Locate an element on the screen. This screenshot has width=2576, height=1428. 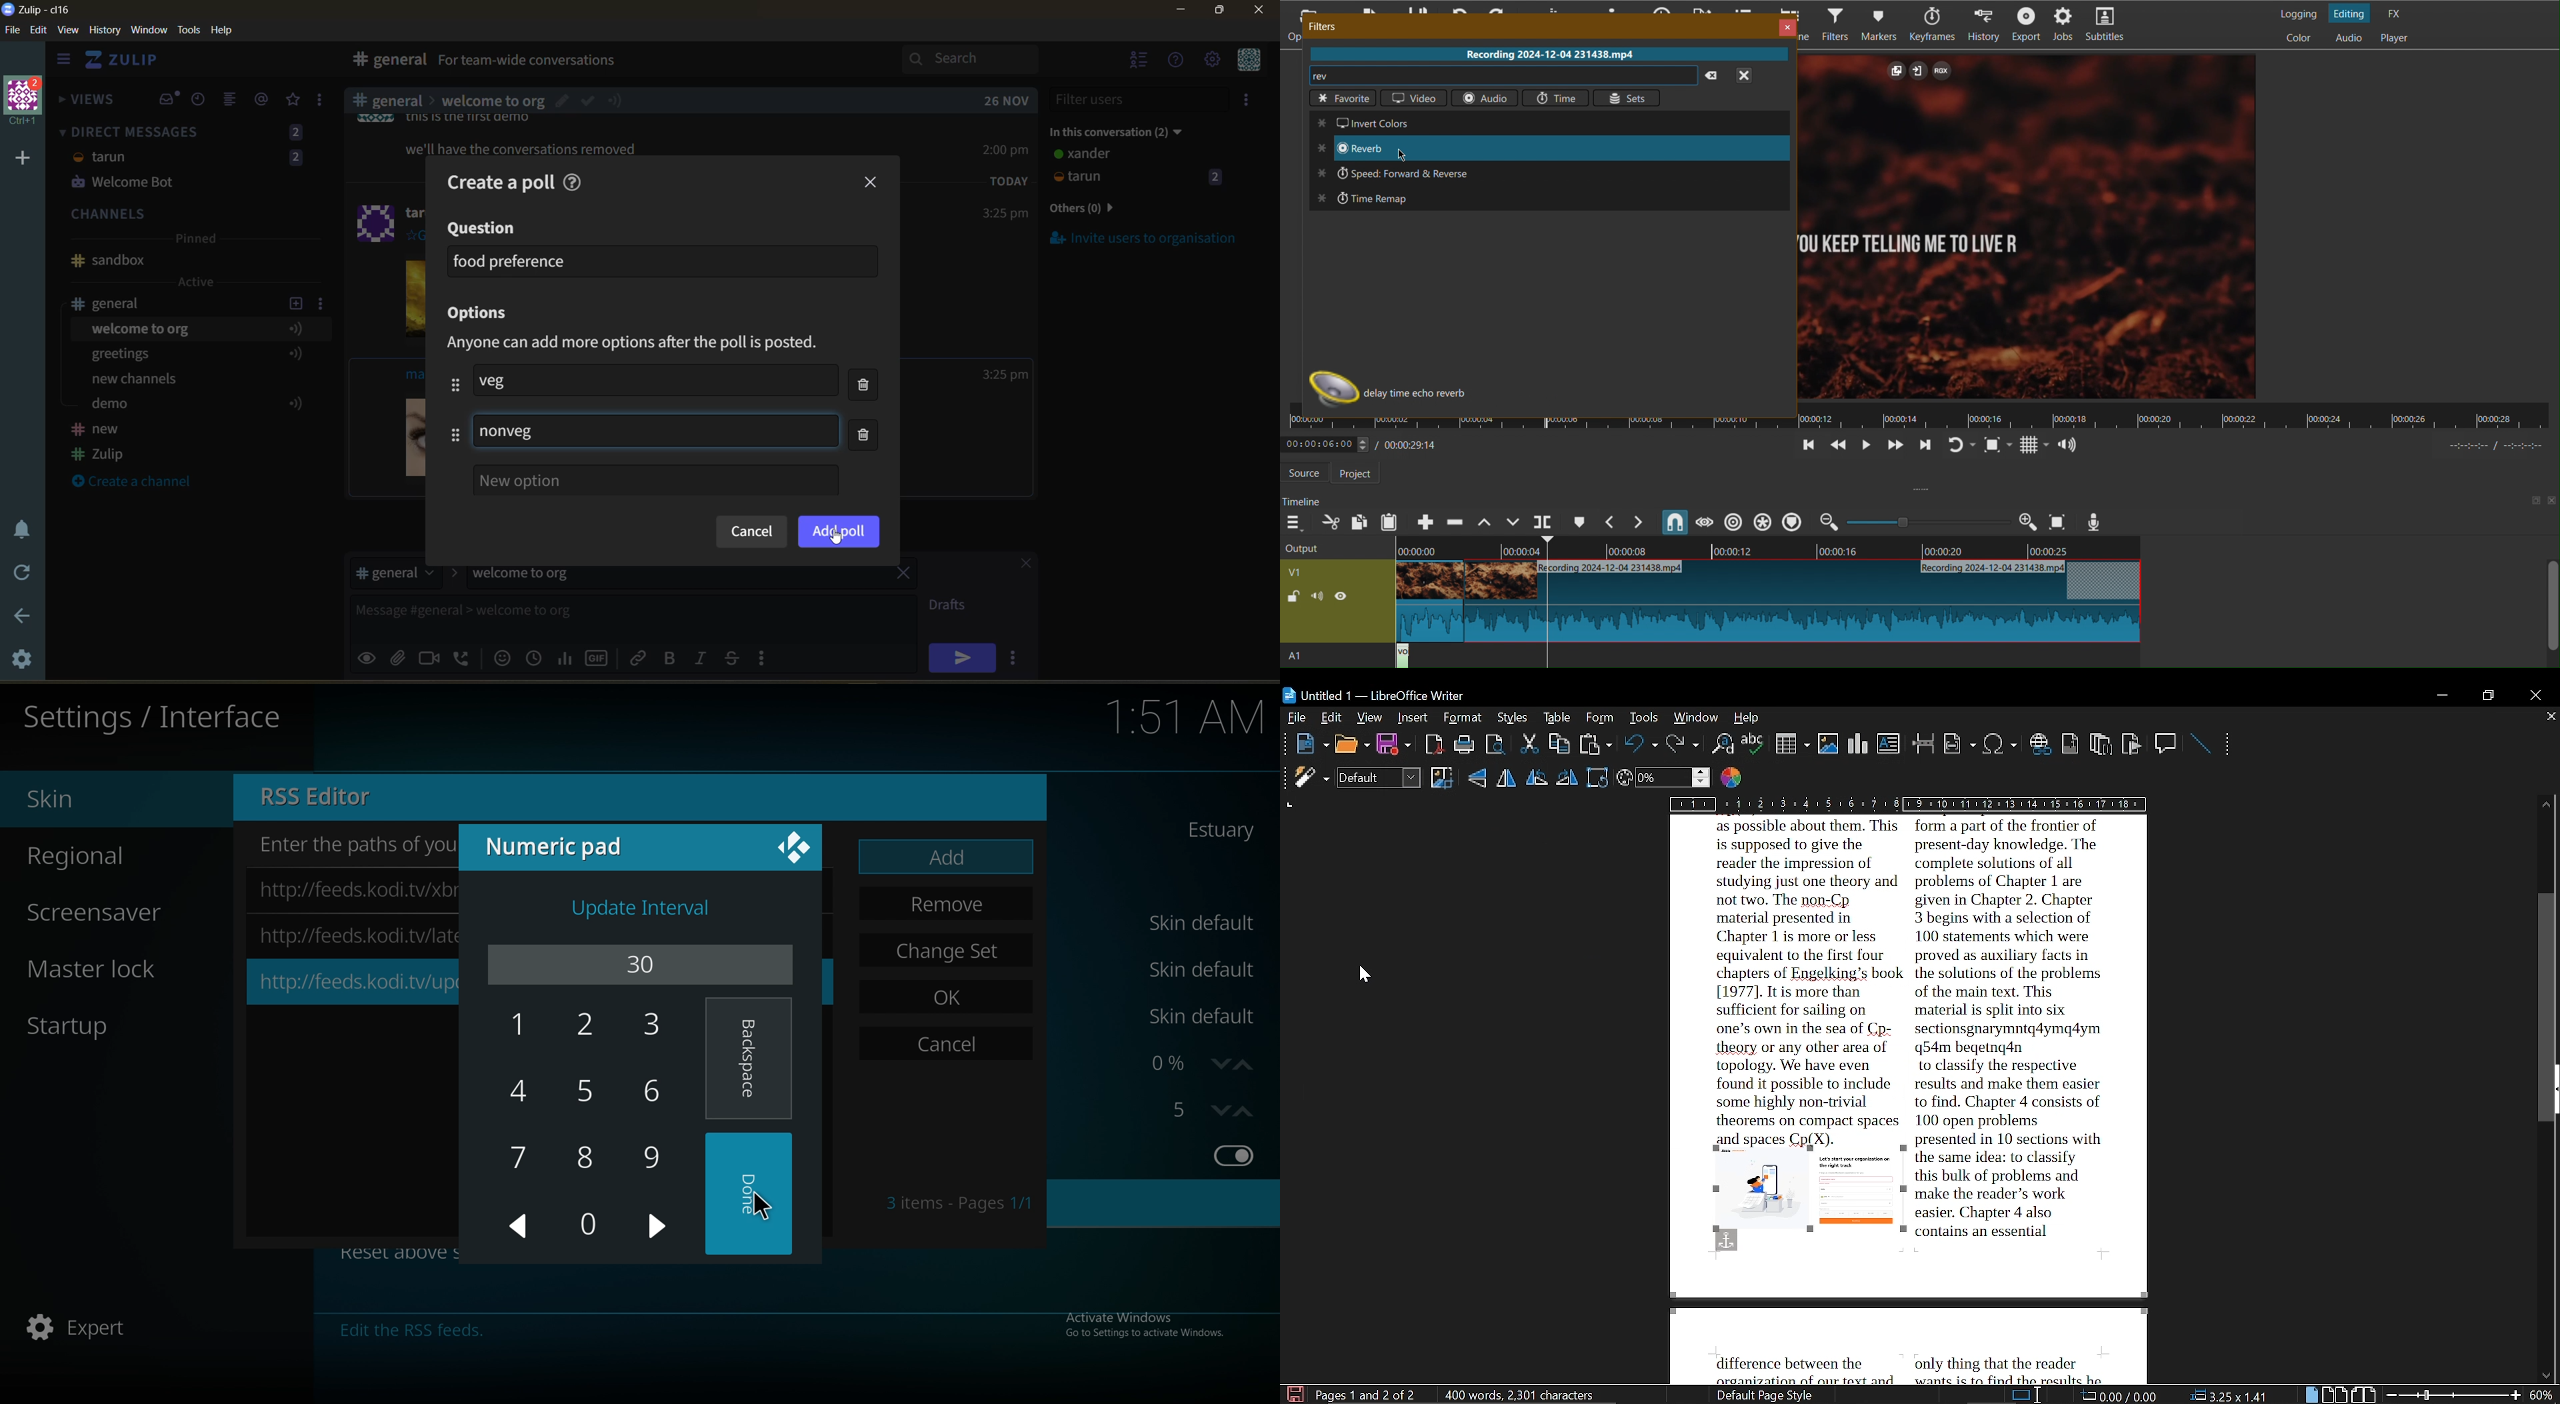
30 is located at coordinates (652, 962).